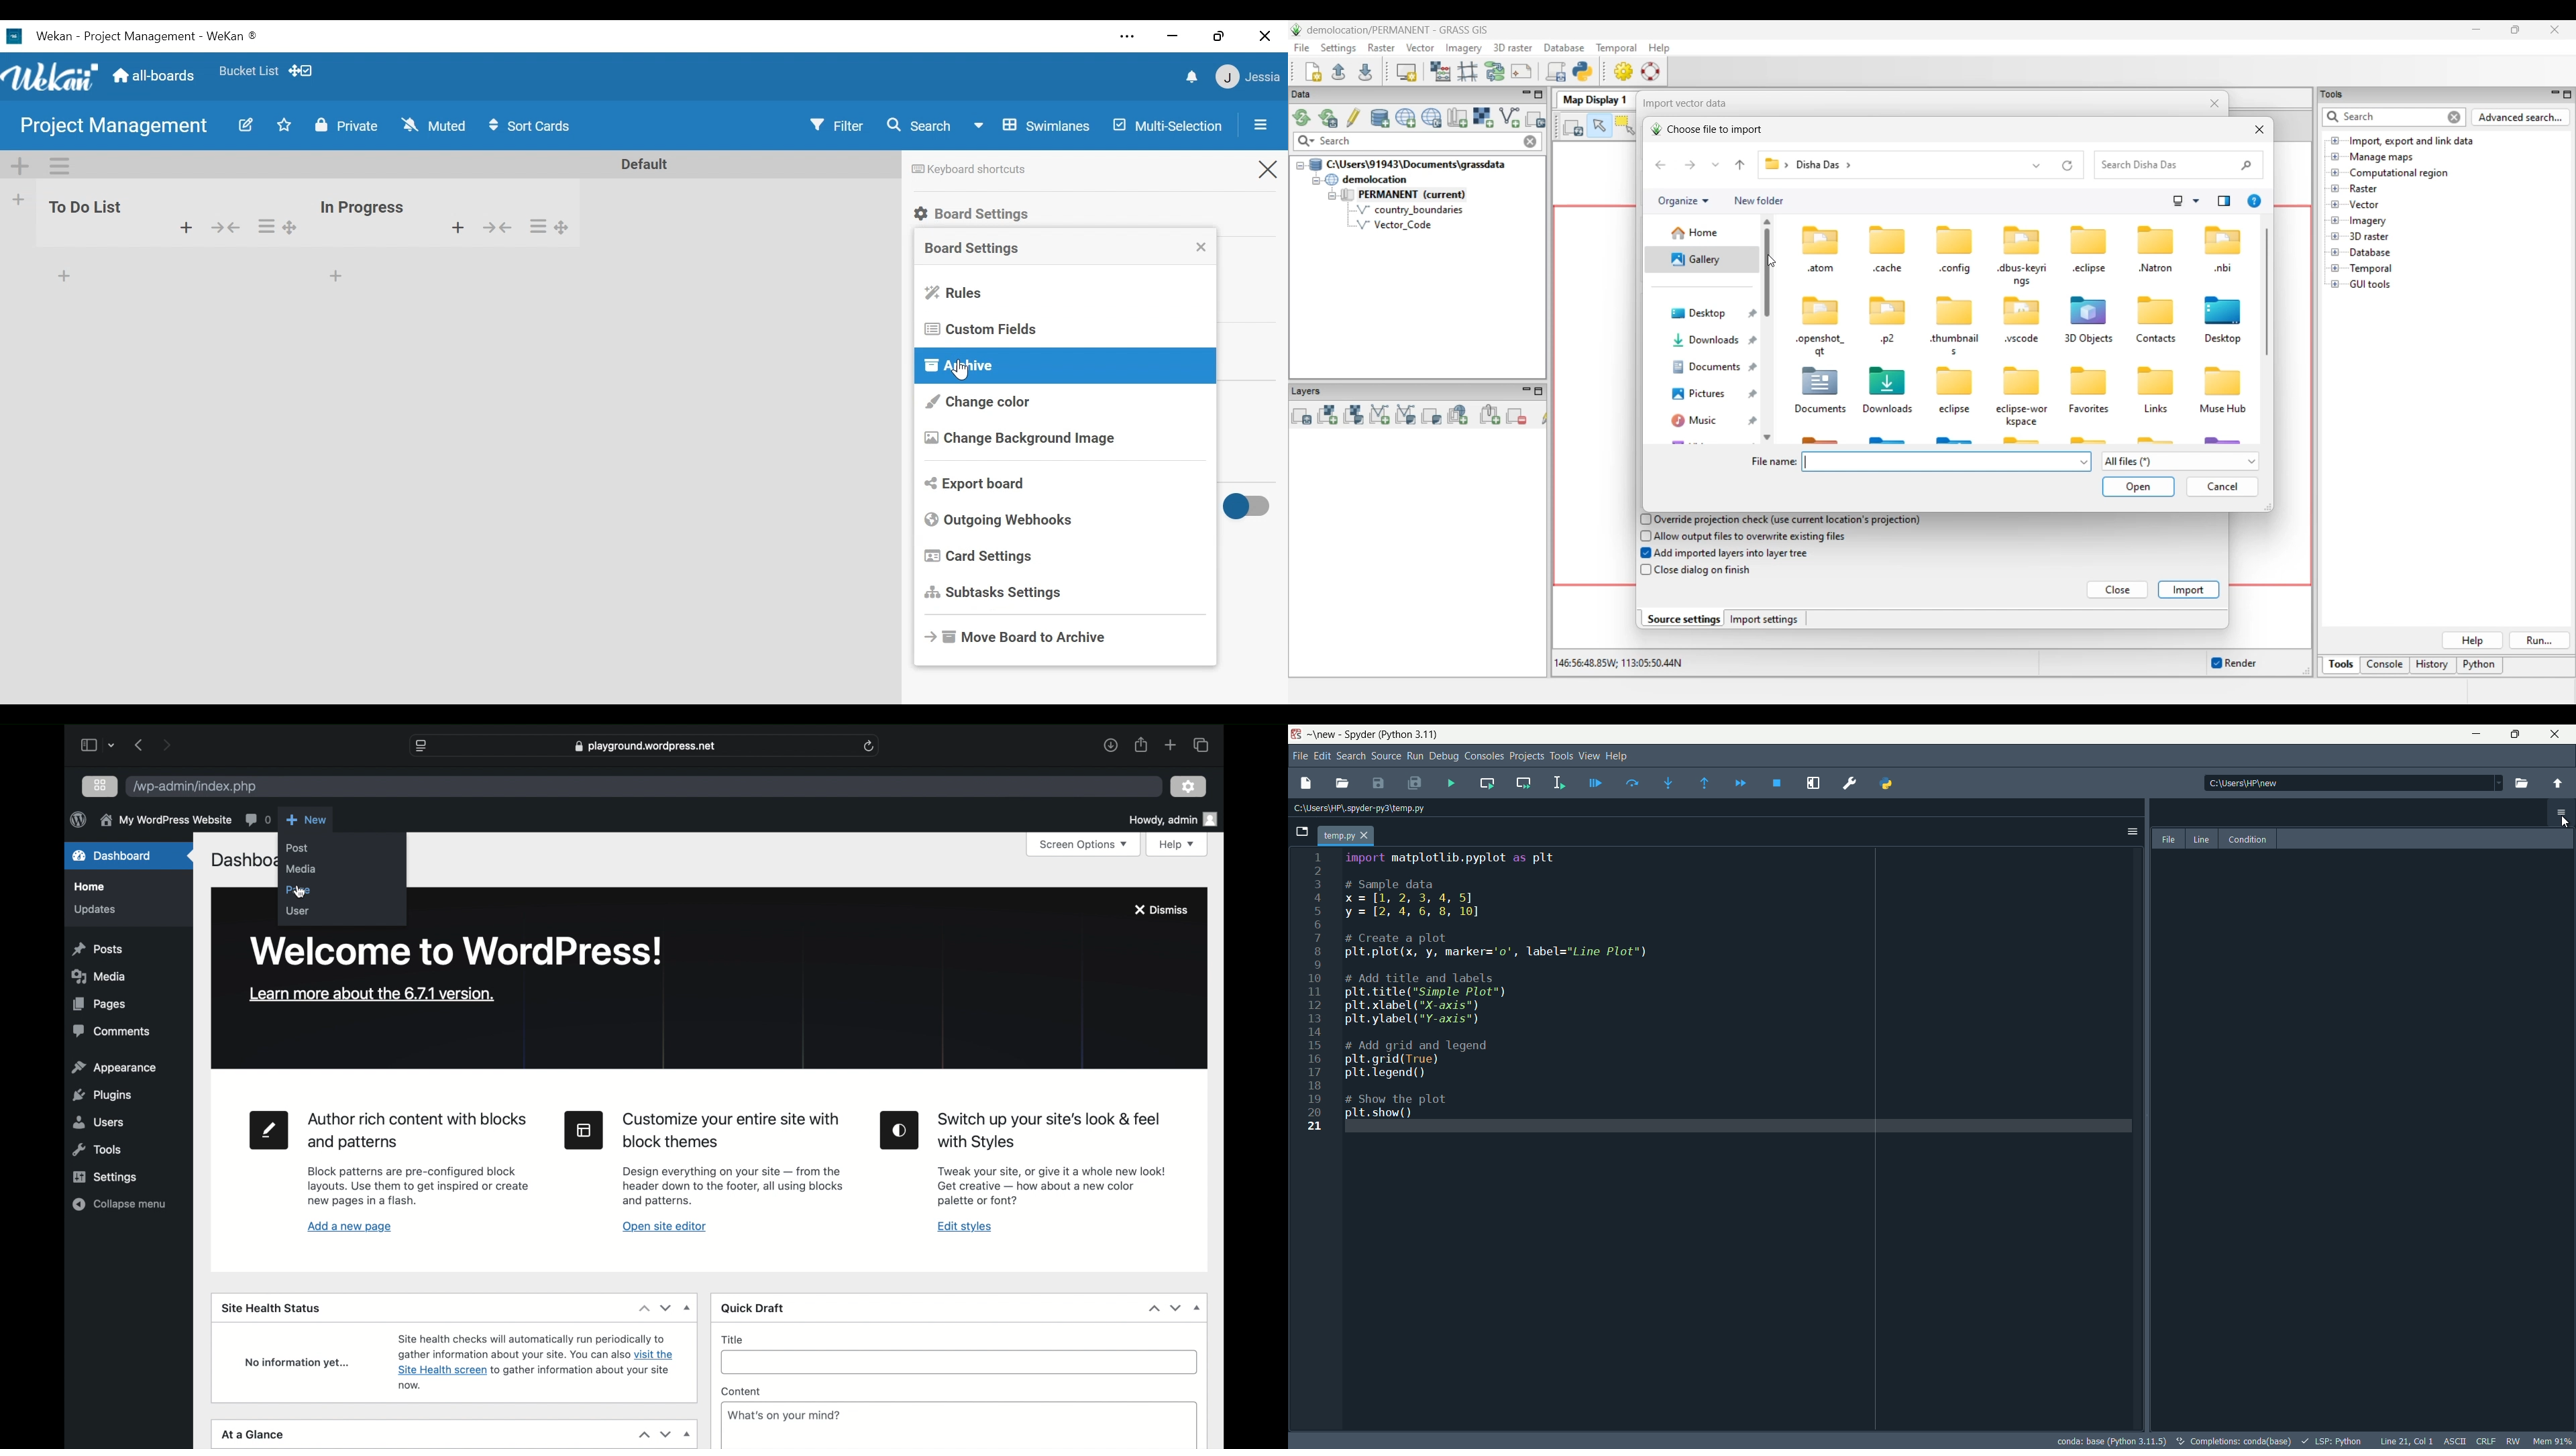  I want to click on options, so click(275, 223).